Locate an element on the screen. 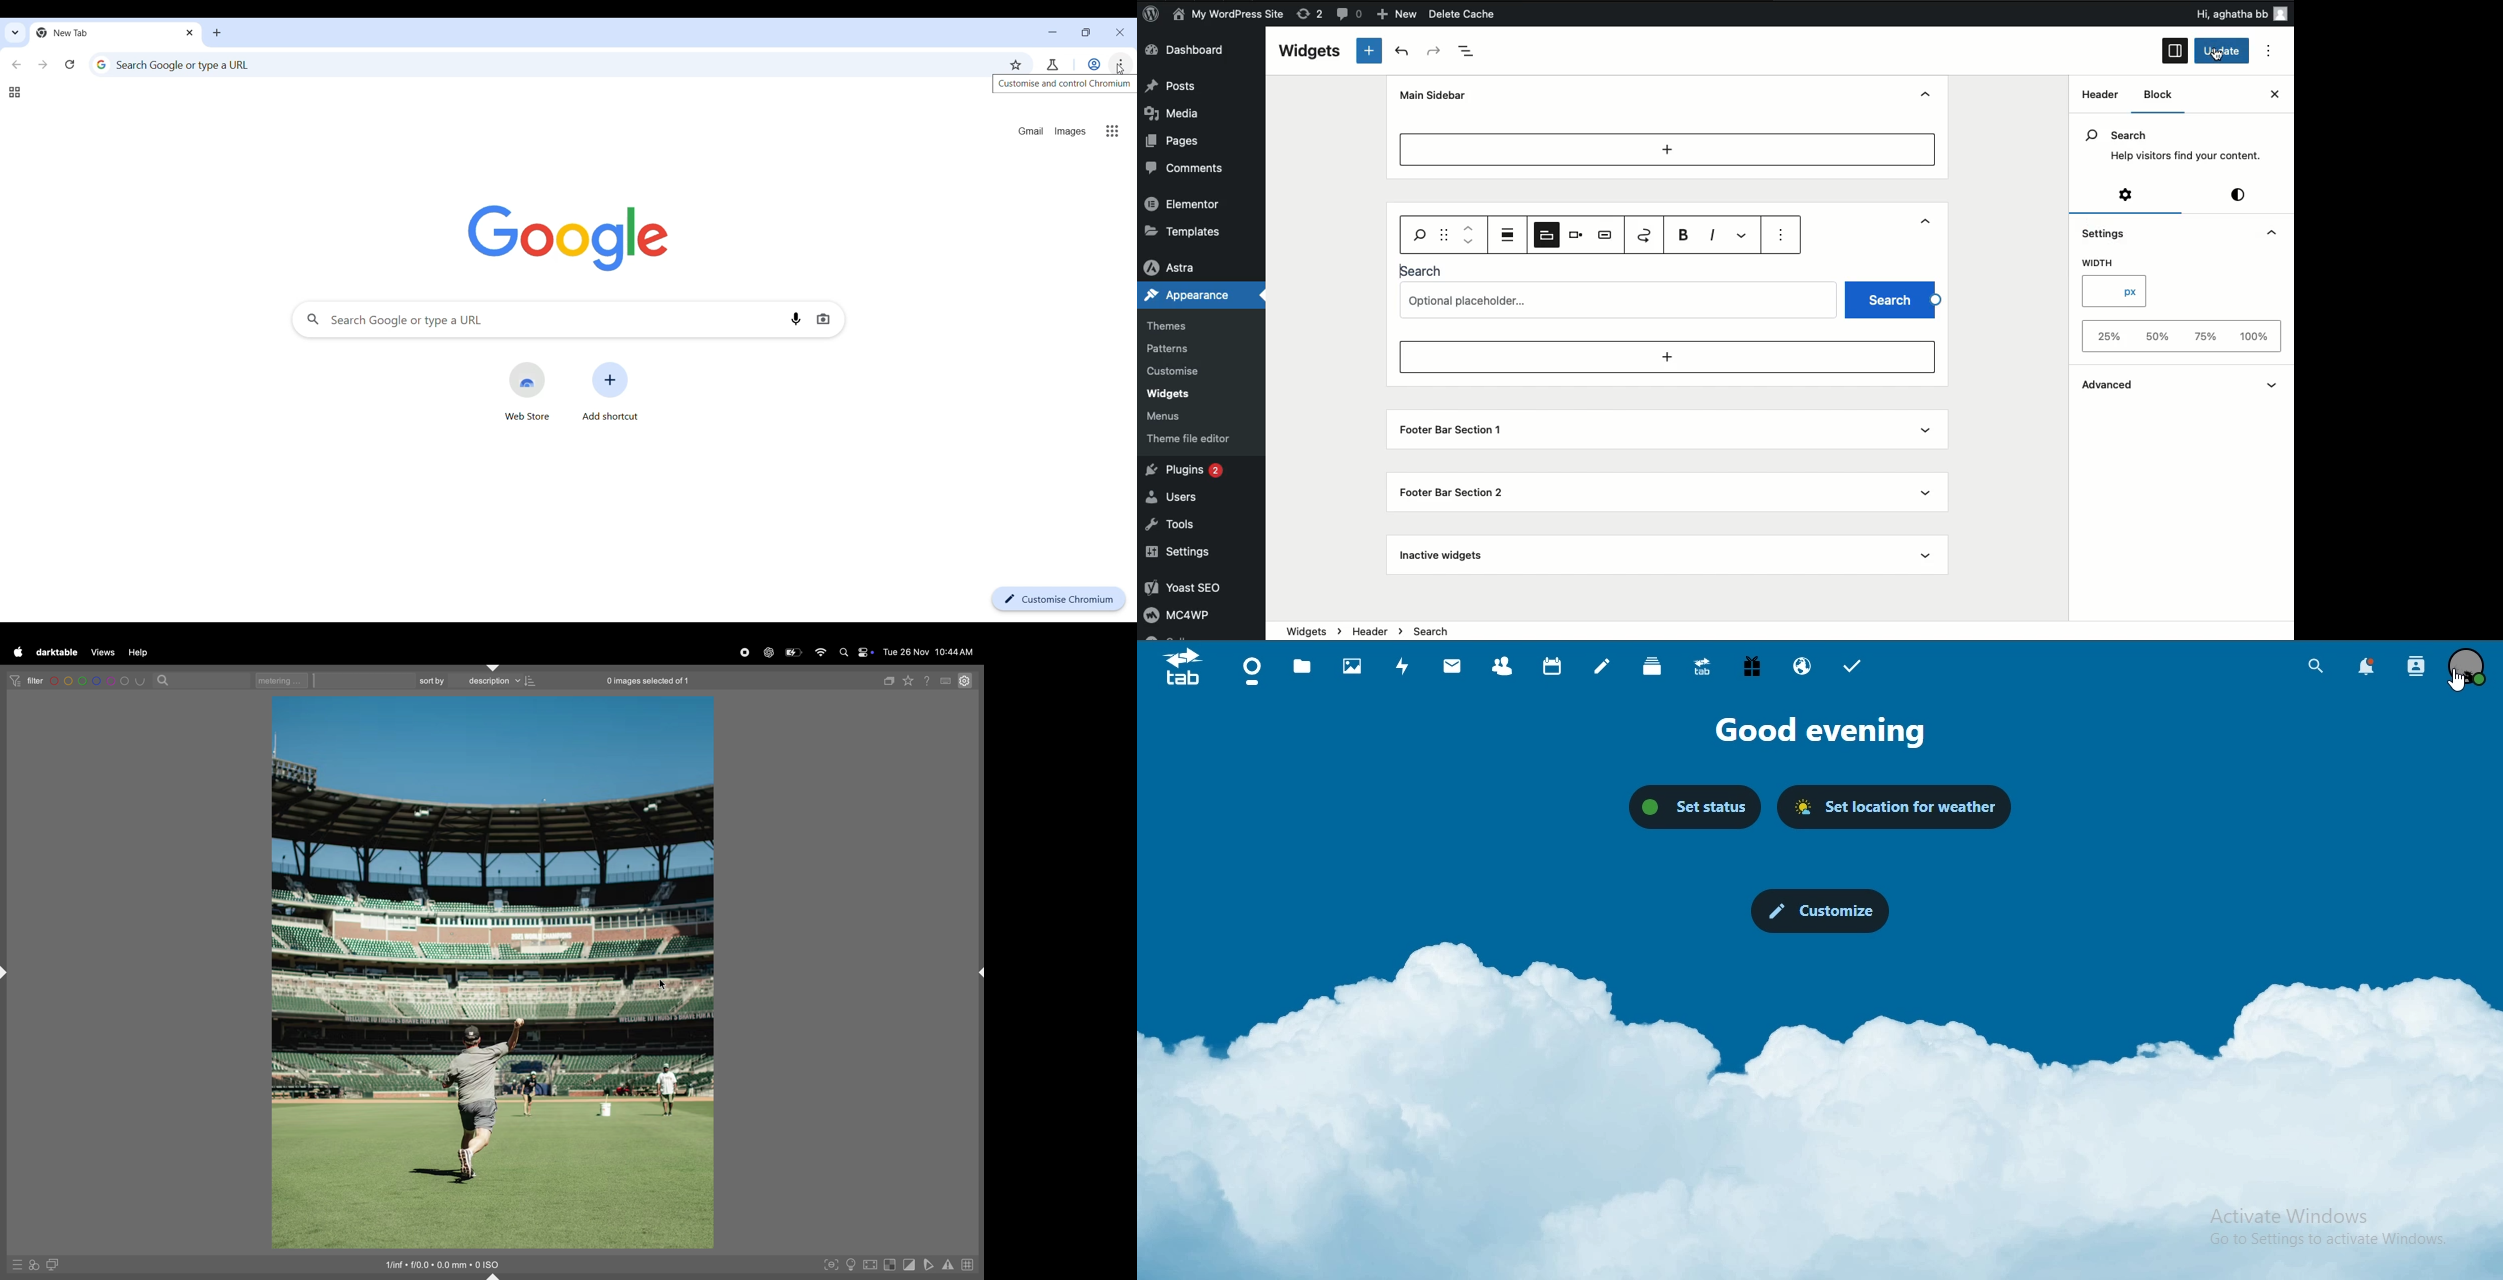 This screenshot has width=2520, height=1288. email hosting is located at coordinates (1805, 668).